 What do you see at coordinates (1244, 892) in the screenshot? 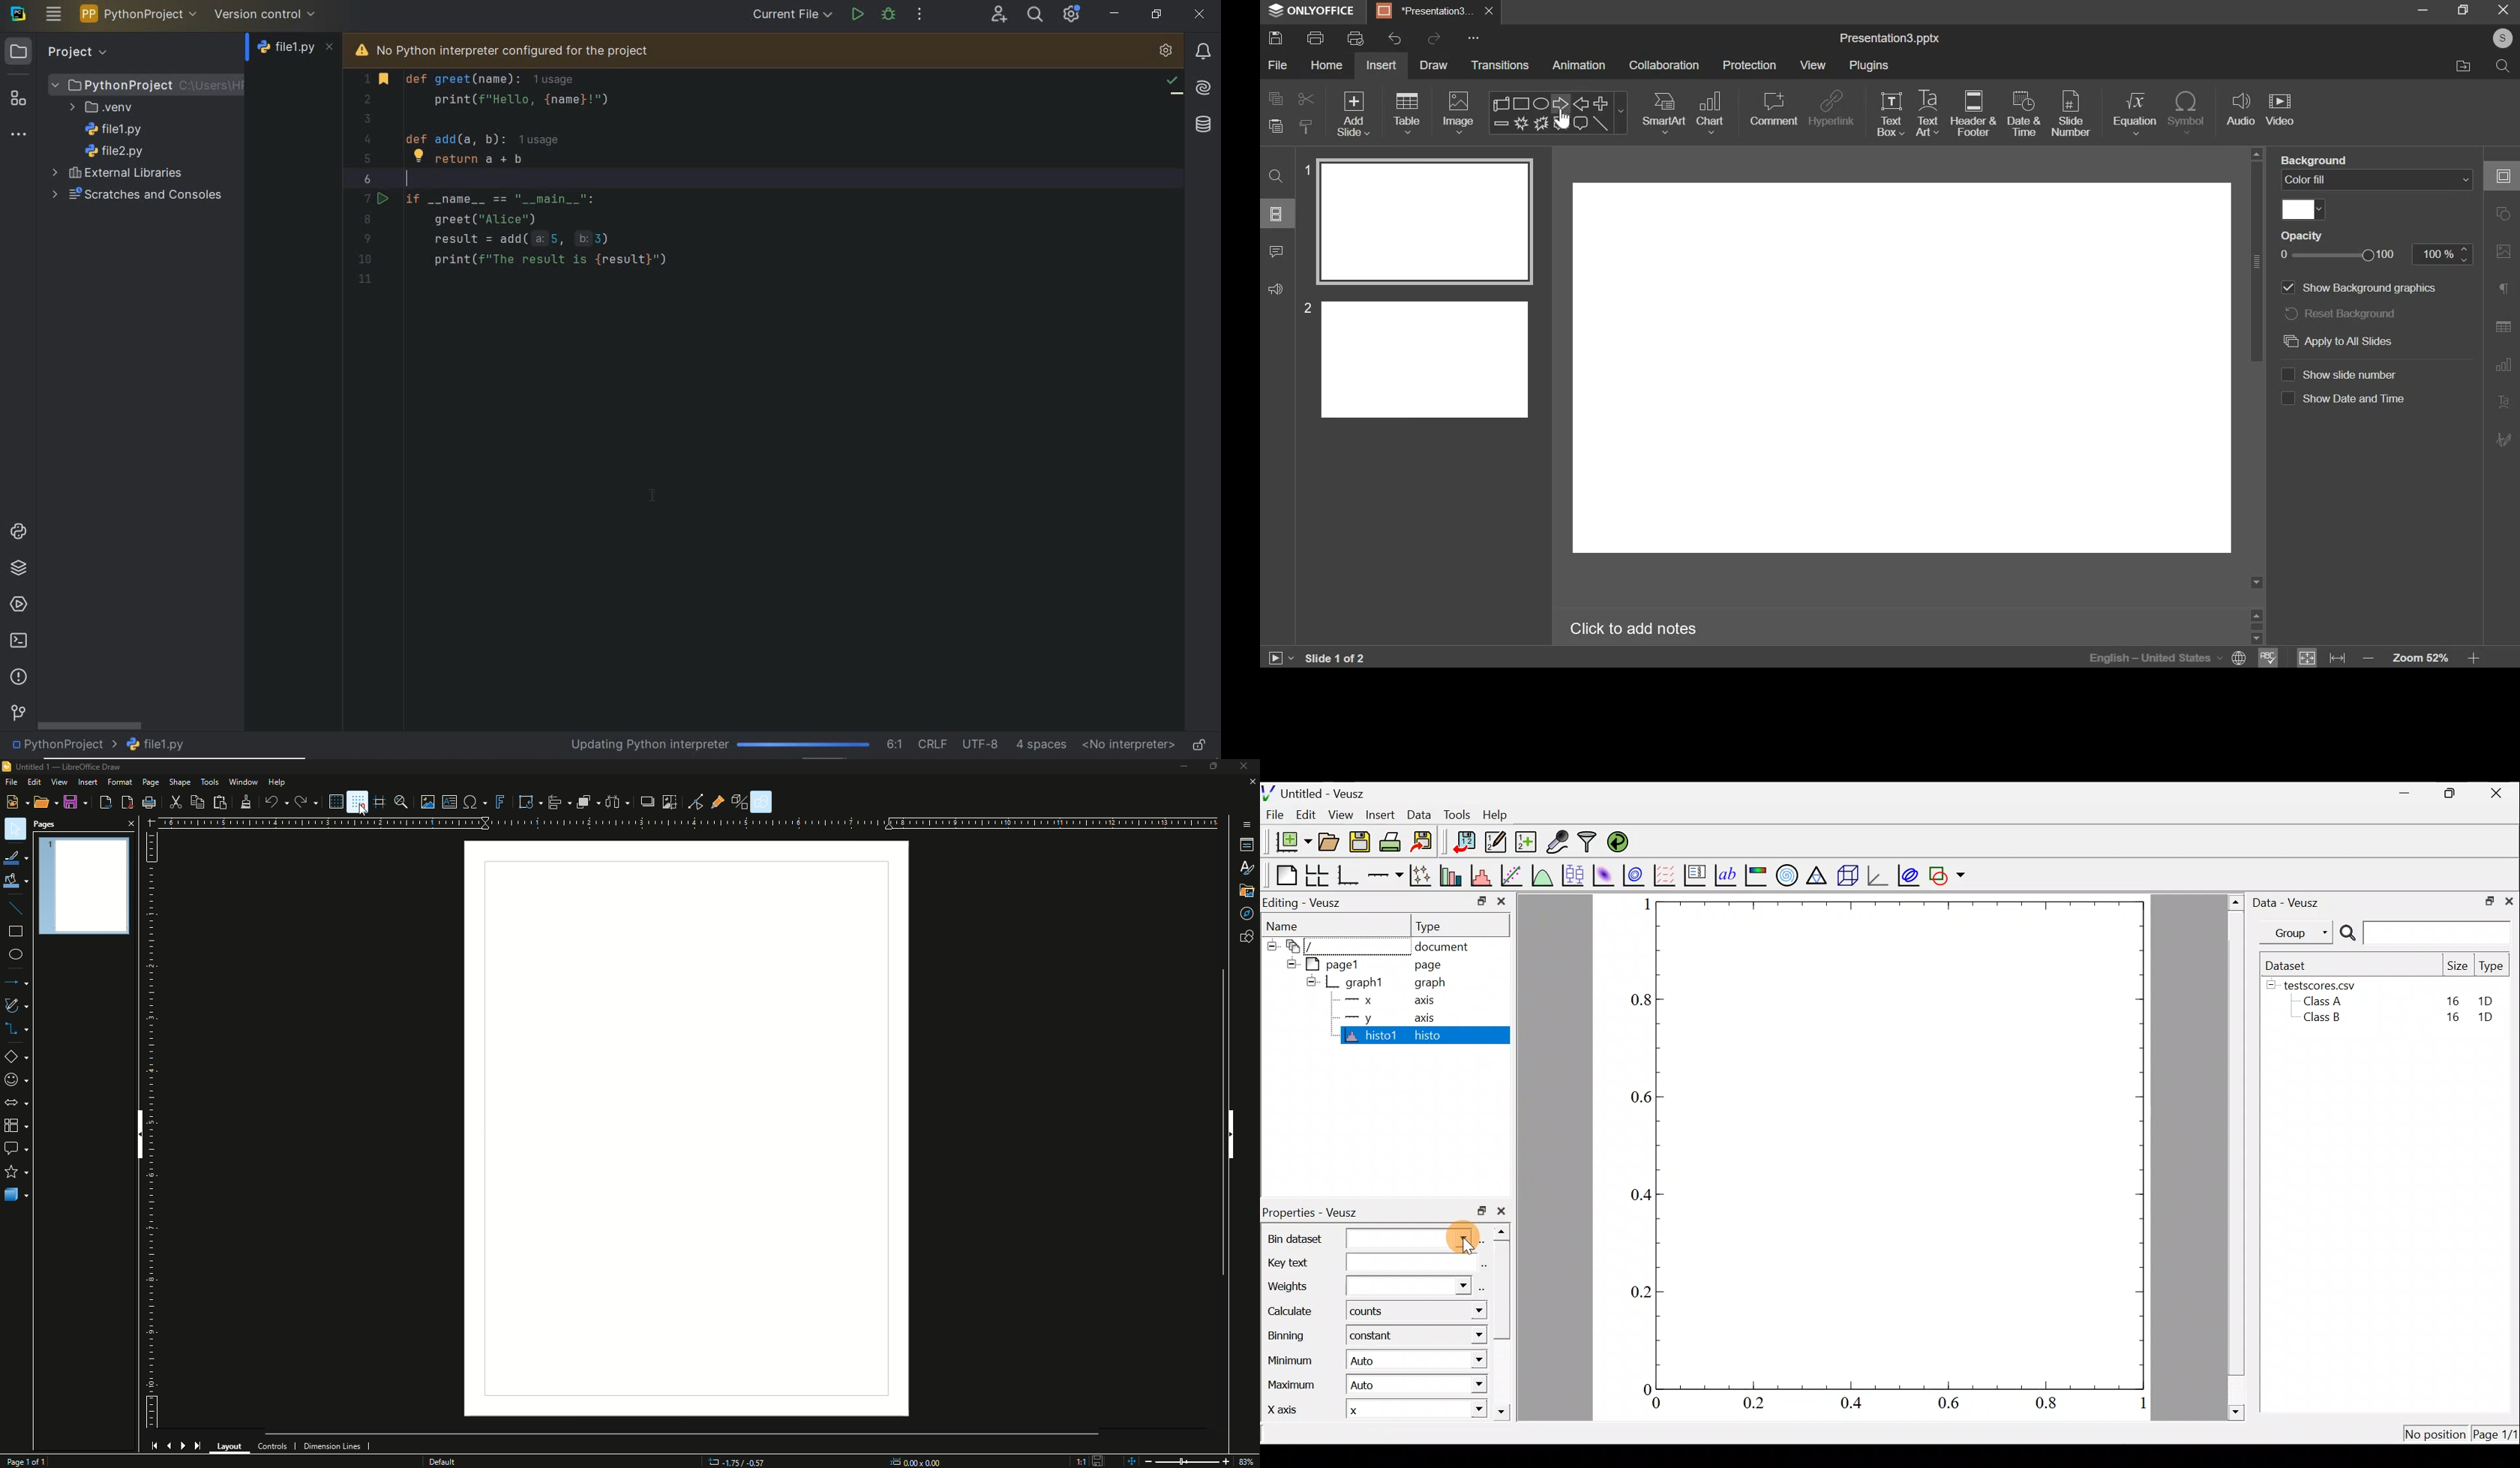
I see `Files` at bounding box center [1244, 892].